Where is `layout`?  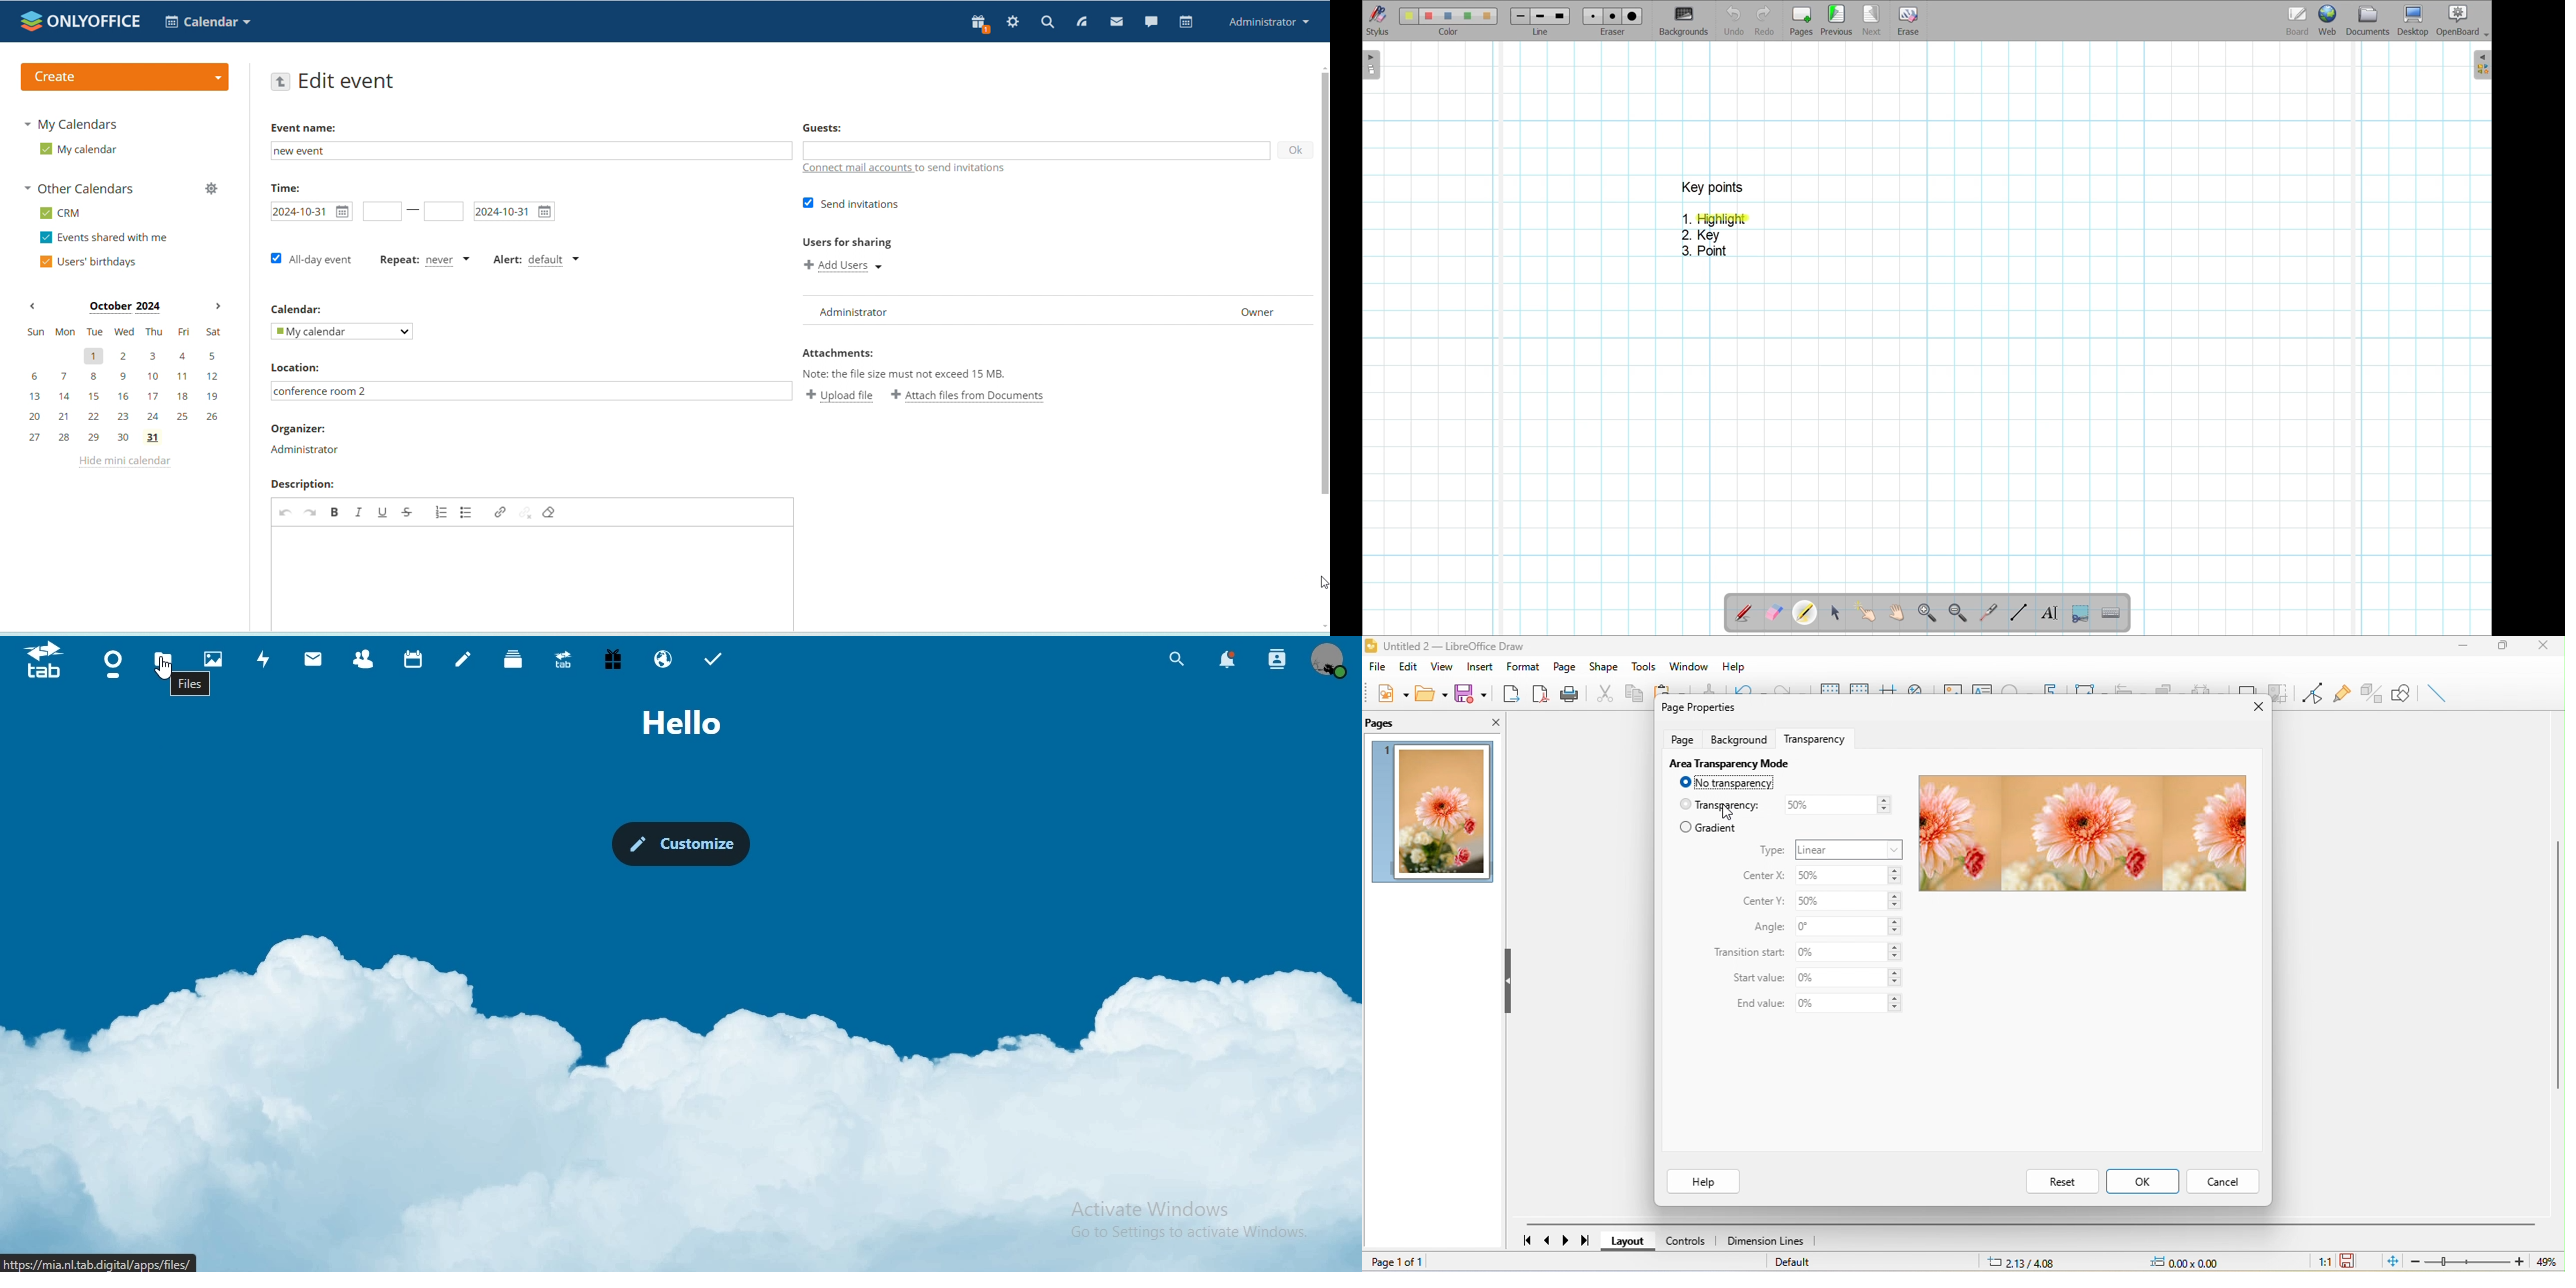
layout is located at coordinates (1632, 1241).